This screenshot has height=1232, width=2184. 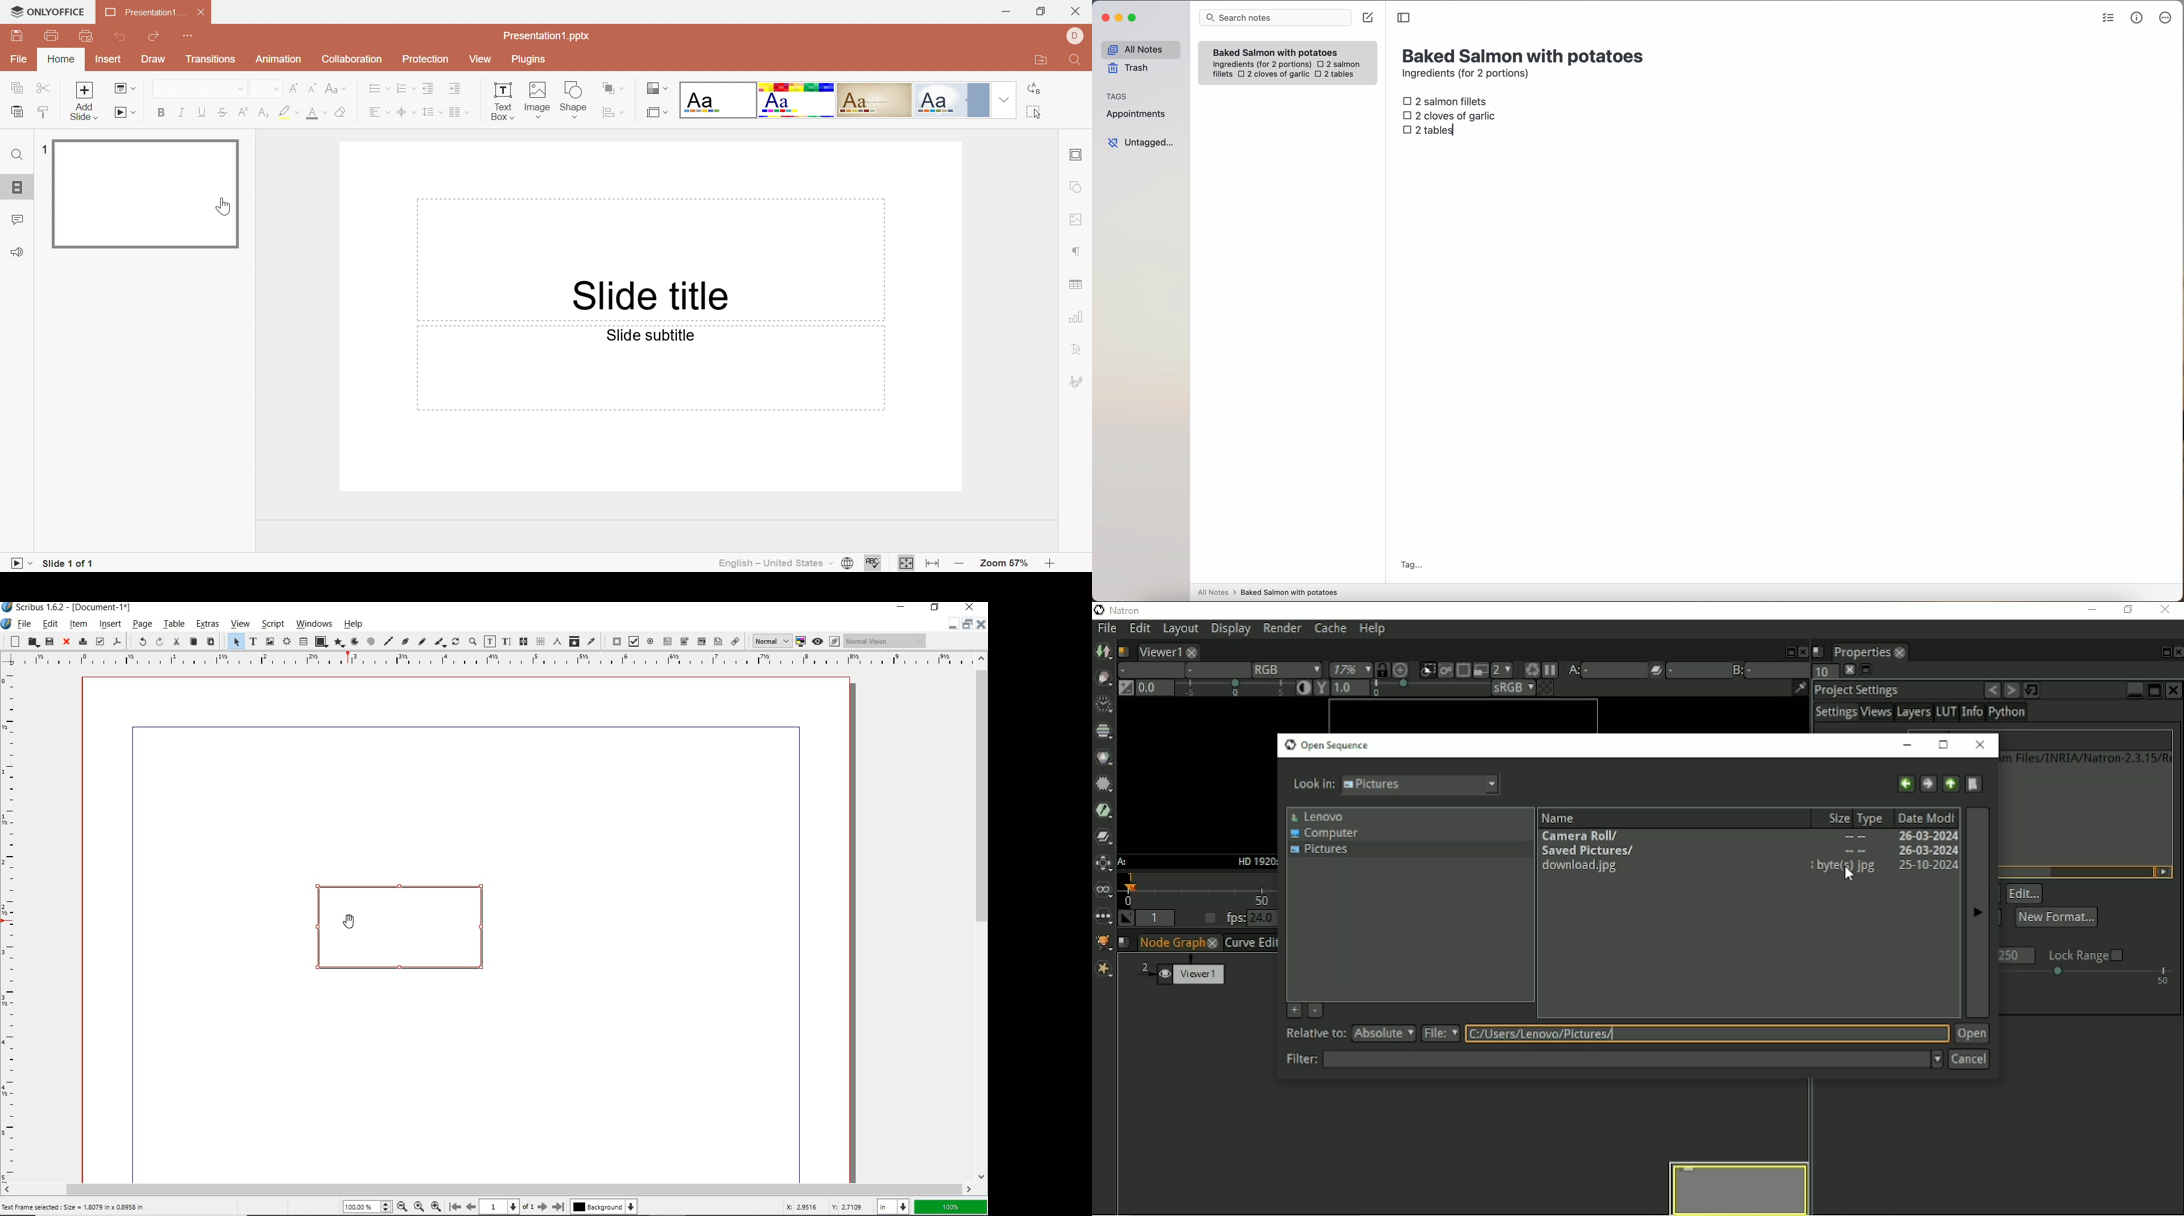 What do you see at coordinates (325, 111) in the screenshot?
I see `Drop Down` at bounding box center [325, 111].